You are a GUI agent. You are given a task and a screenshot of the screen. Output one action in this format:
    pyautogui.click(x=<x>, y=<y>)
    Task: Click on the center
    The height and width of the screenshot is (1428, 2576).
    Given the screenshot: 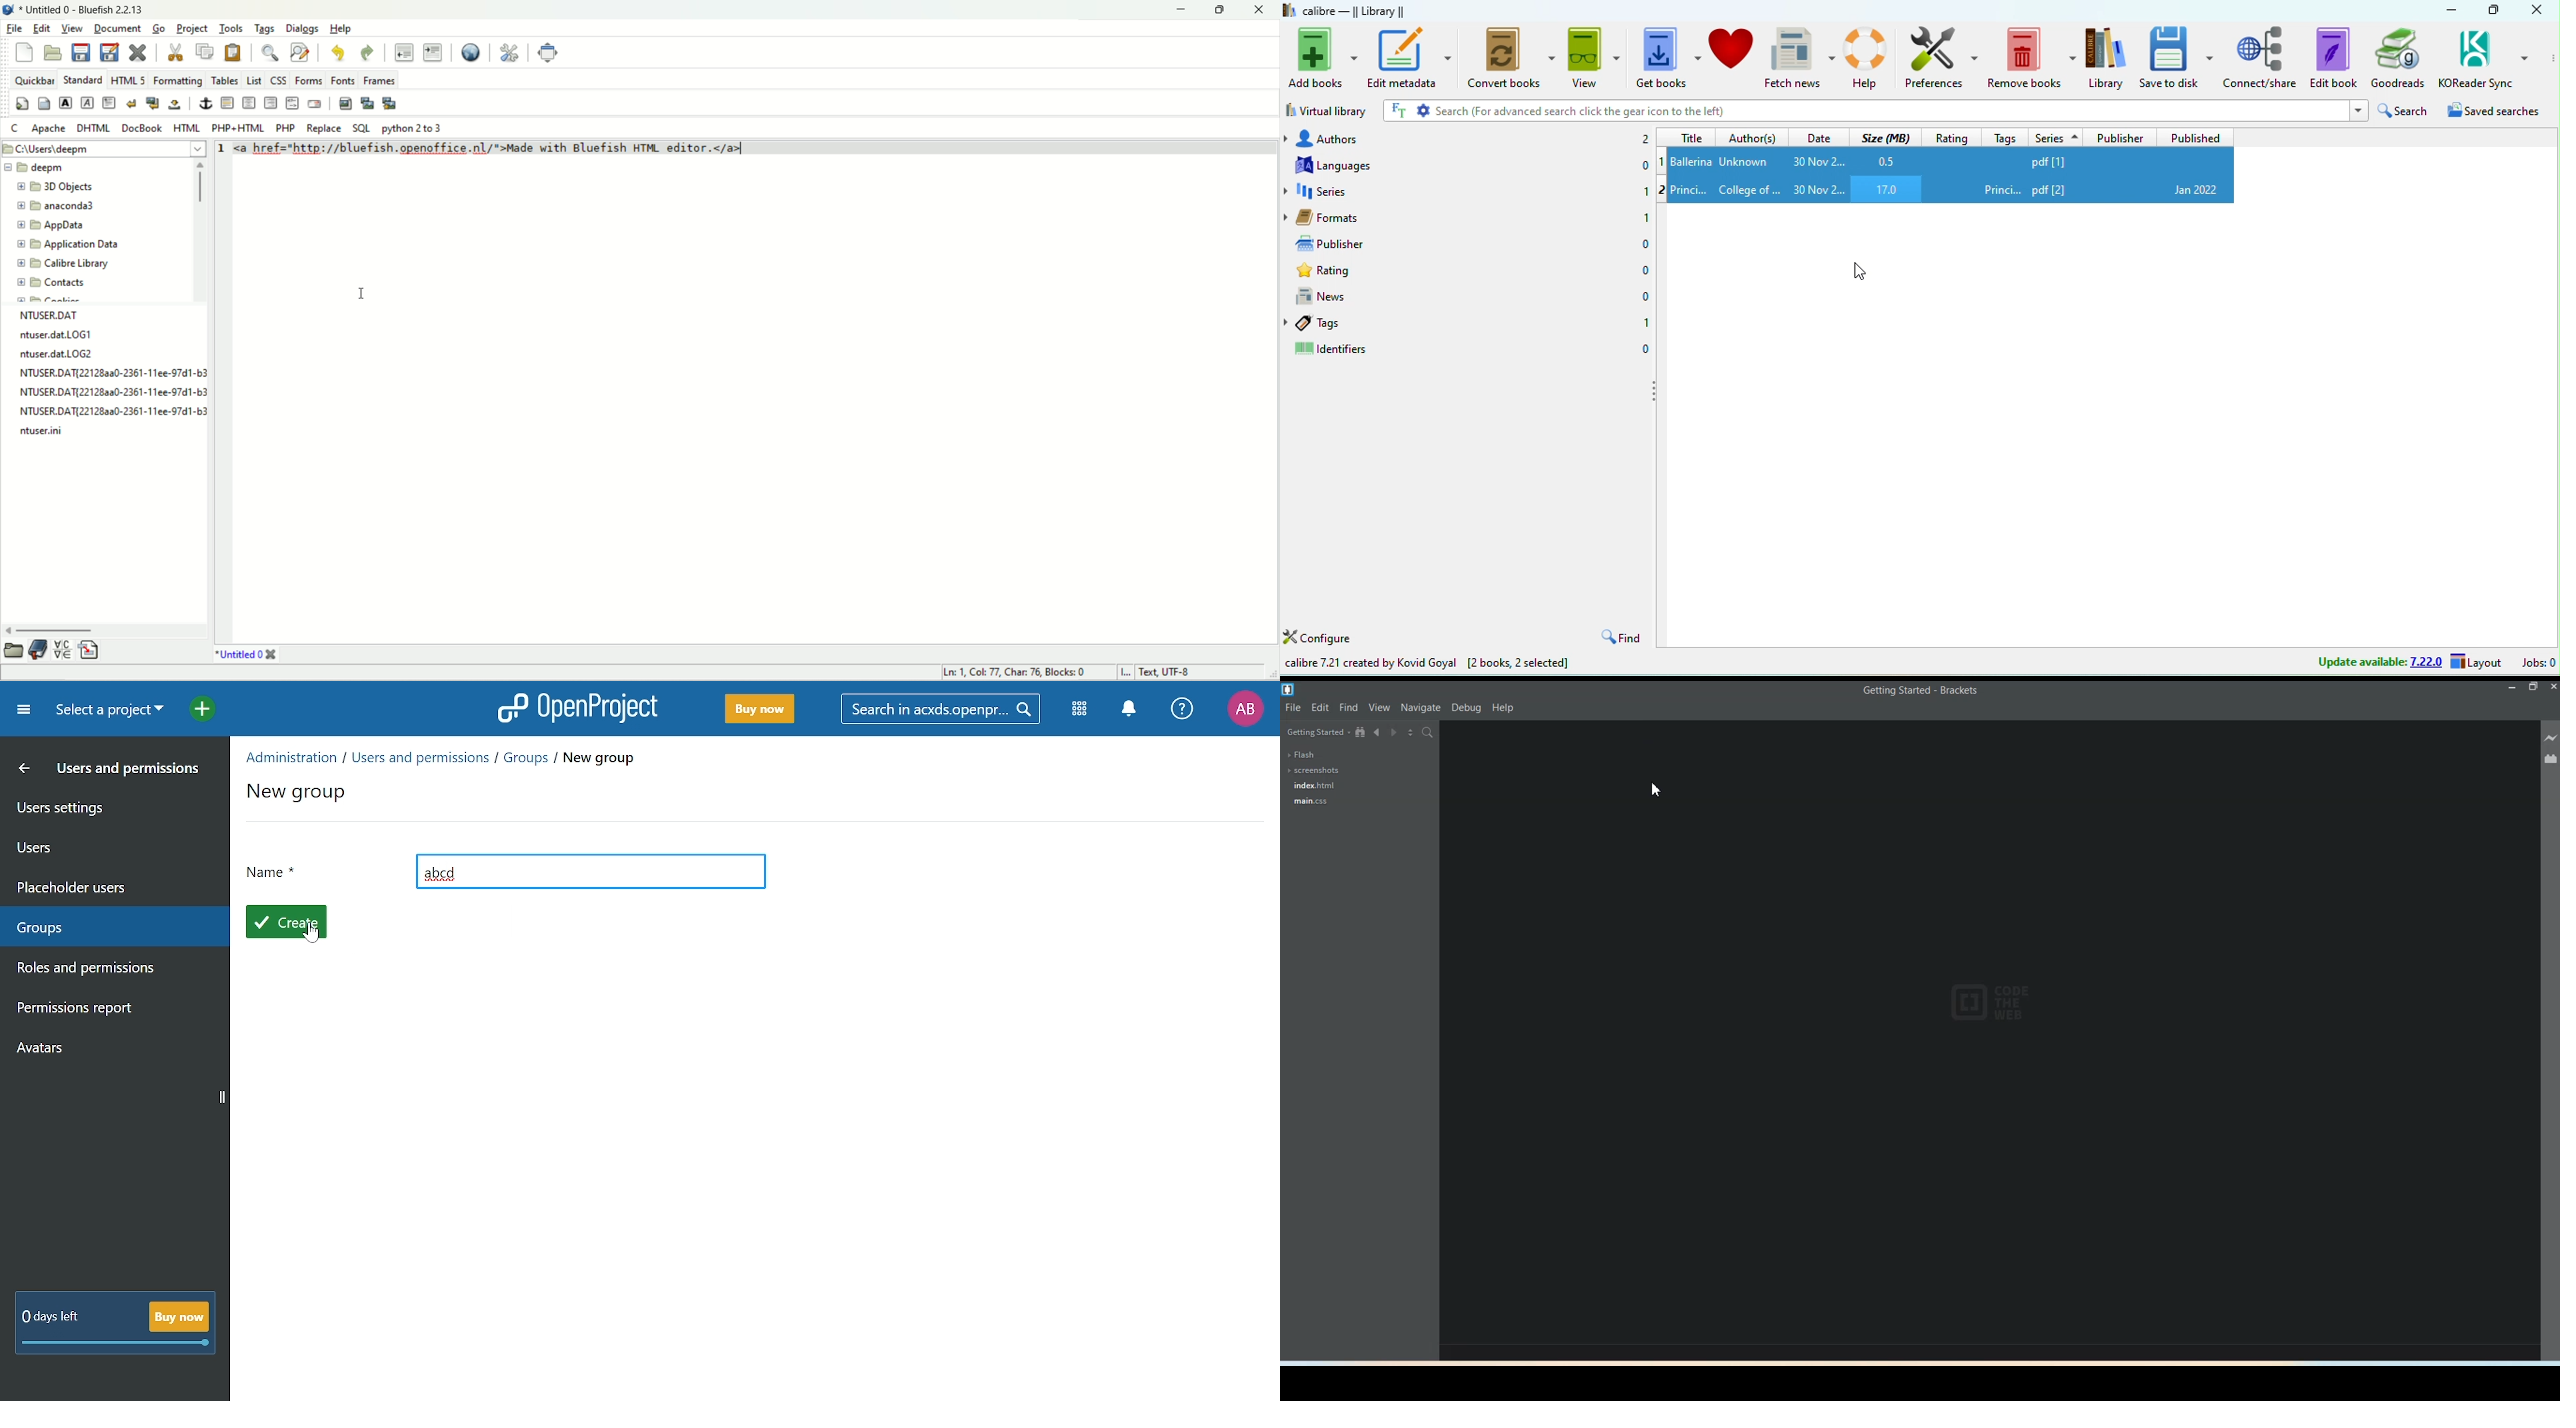 What is the action you would take?
    pyautogui.click(x=249, y=104)
    